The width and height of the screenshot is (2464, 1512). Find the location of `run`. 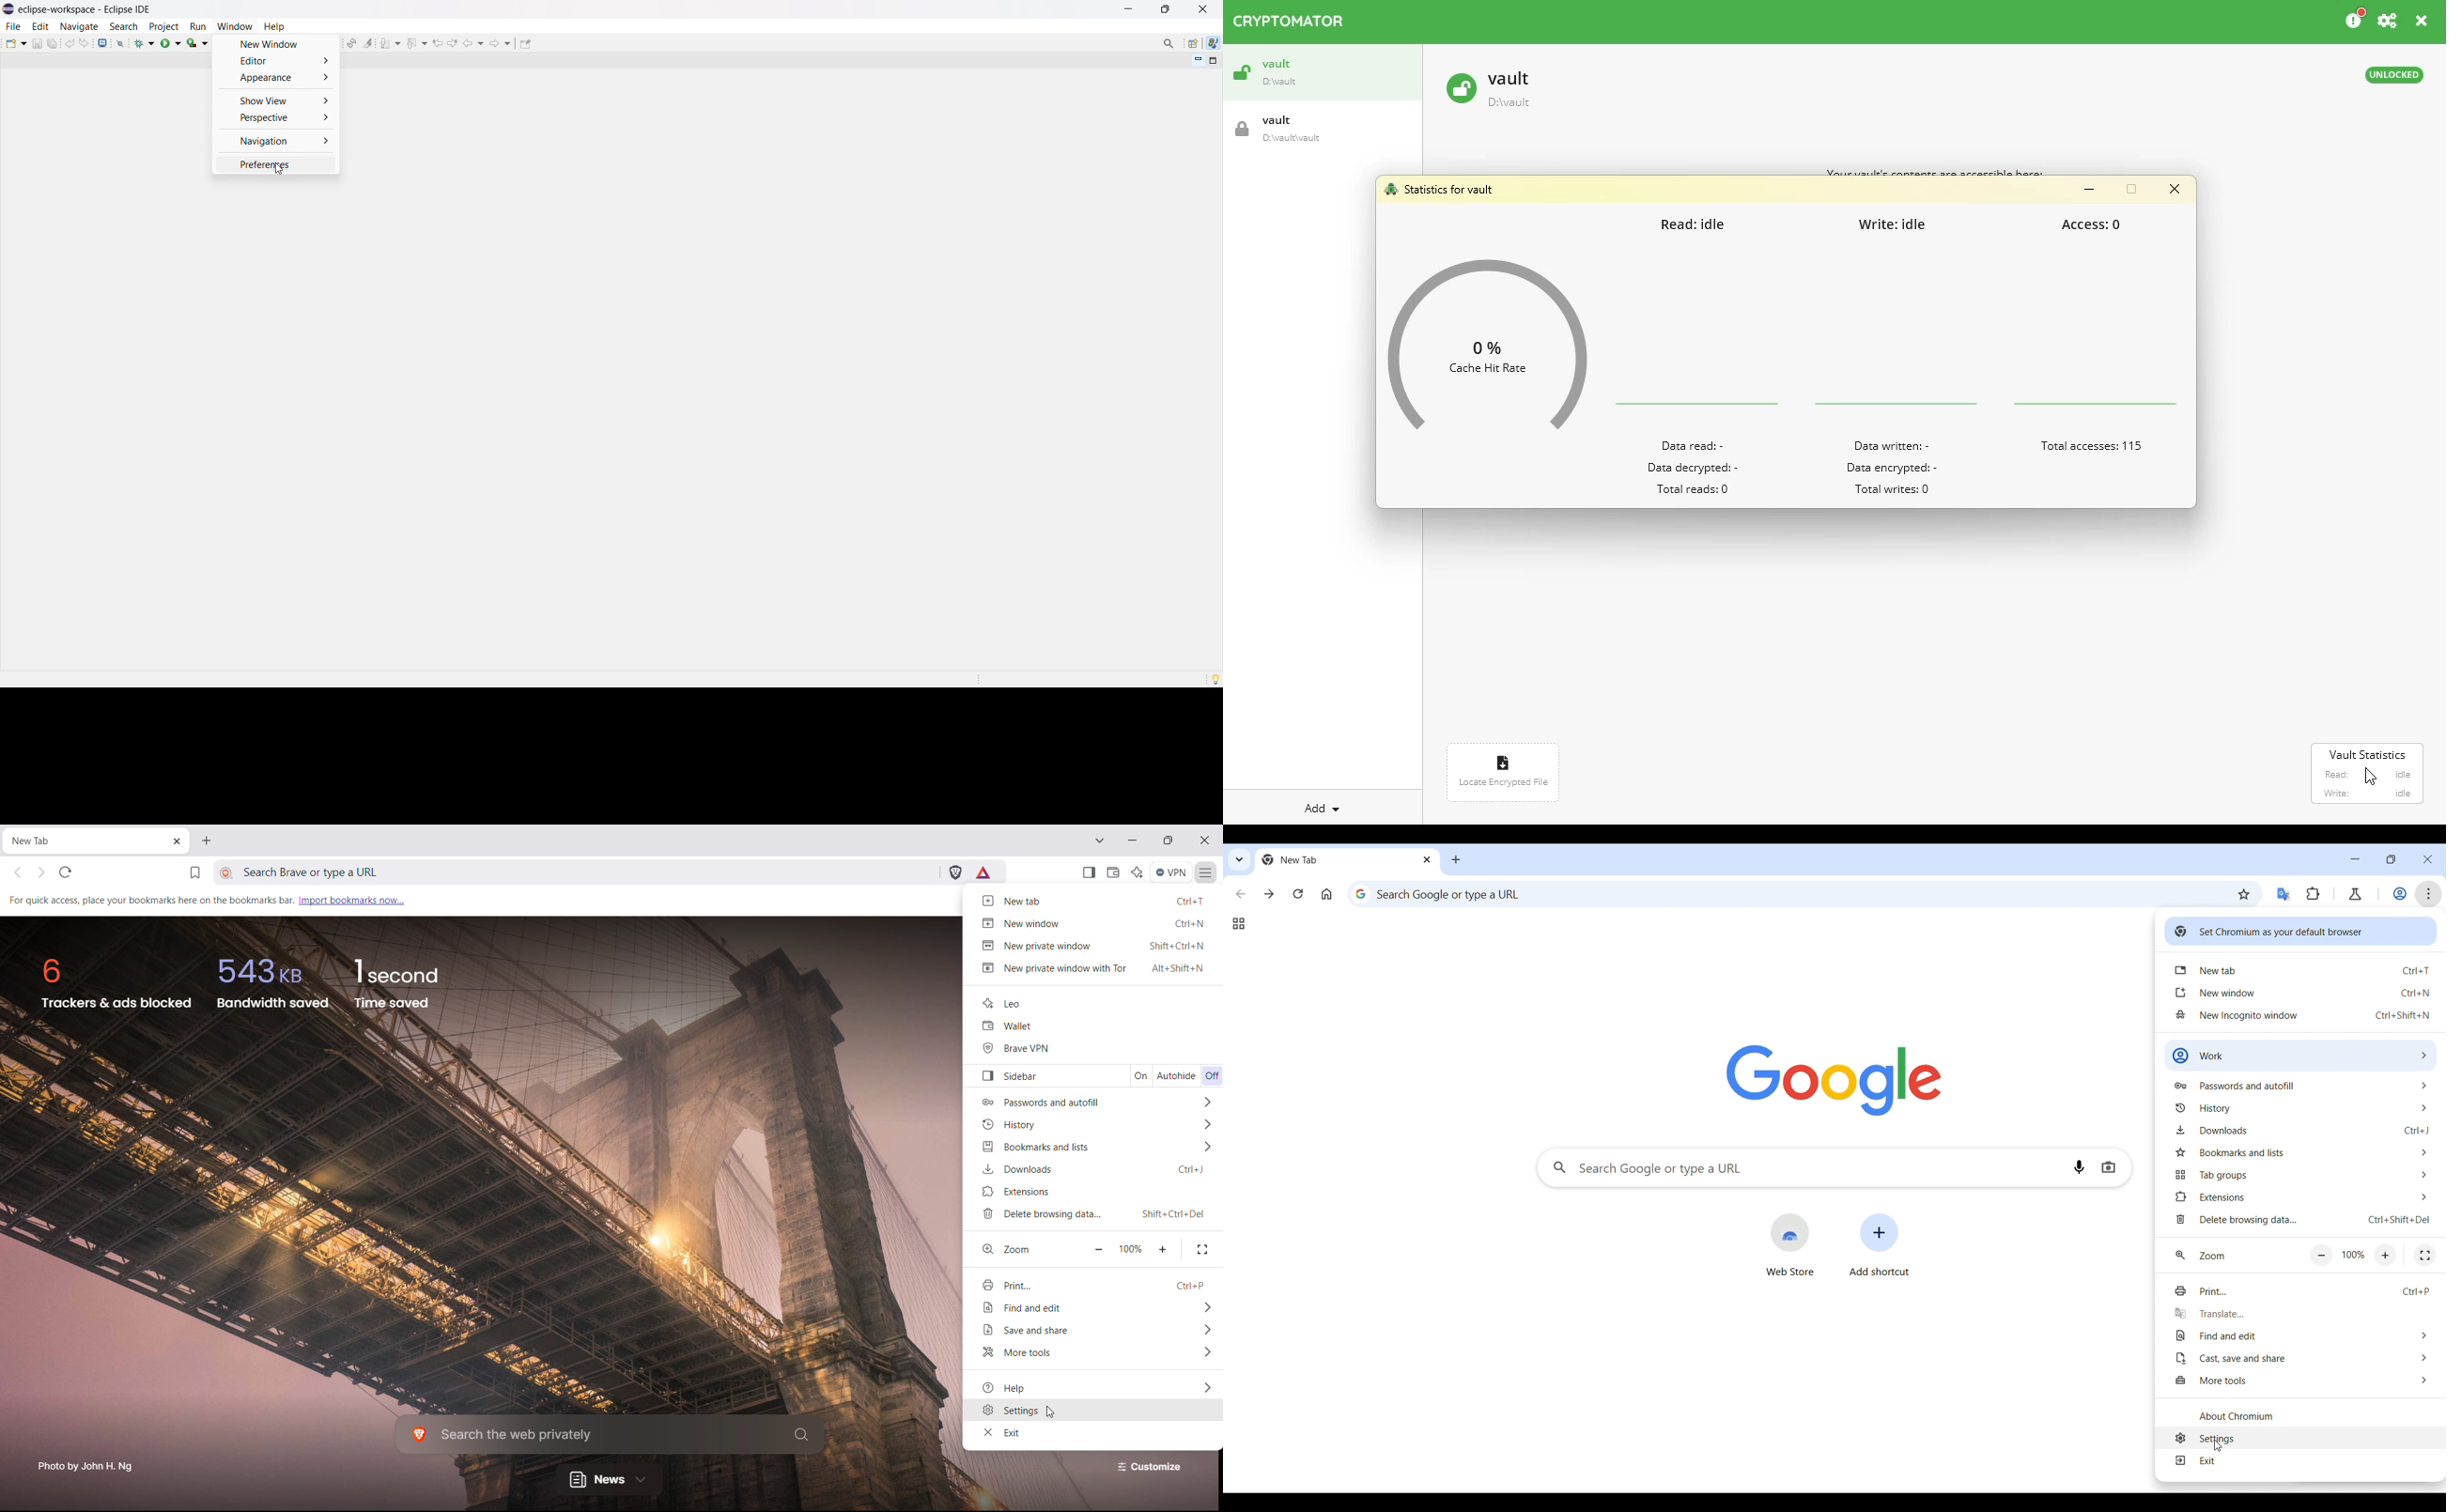

run is located at coordinates (197, 27).